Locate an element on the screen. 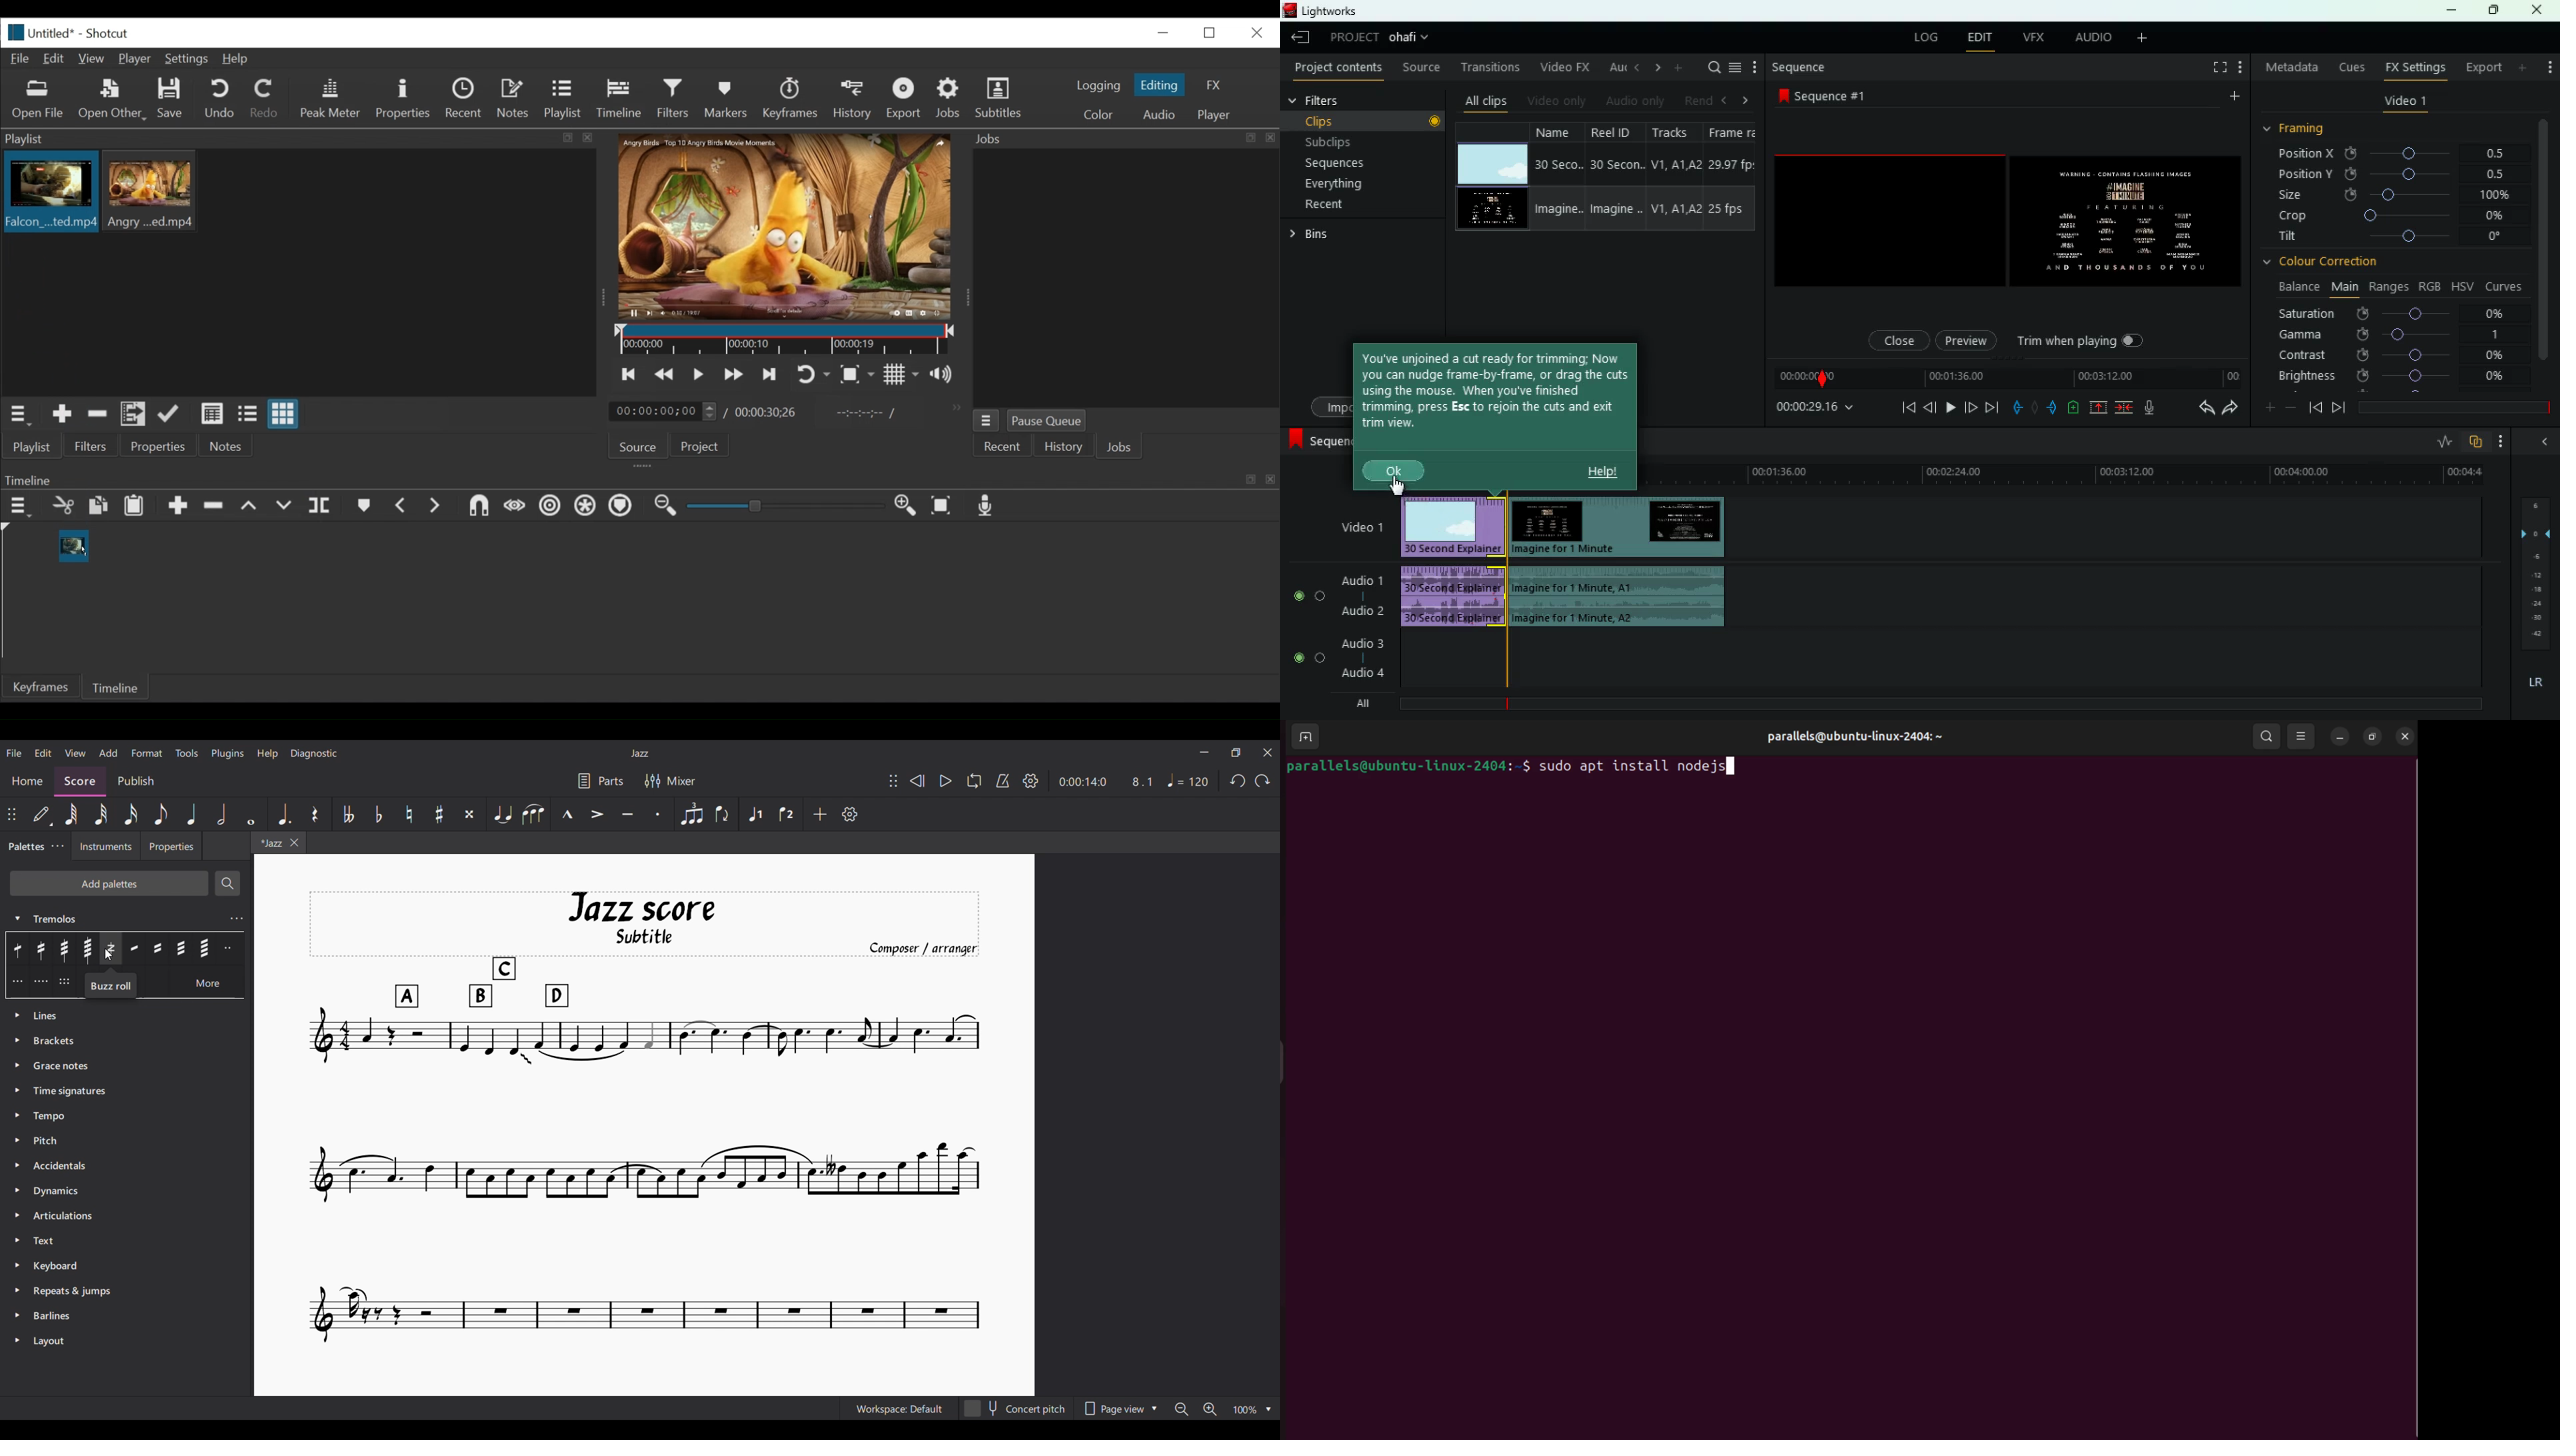  Peak Meter is located at coordinates (333, 99).